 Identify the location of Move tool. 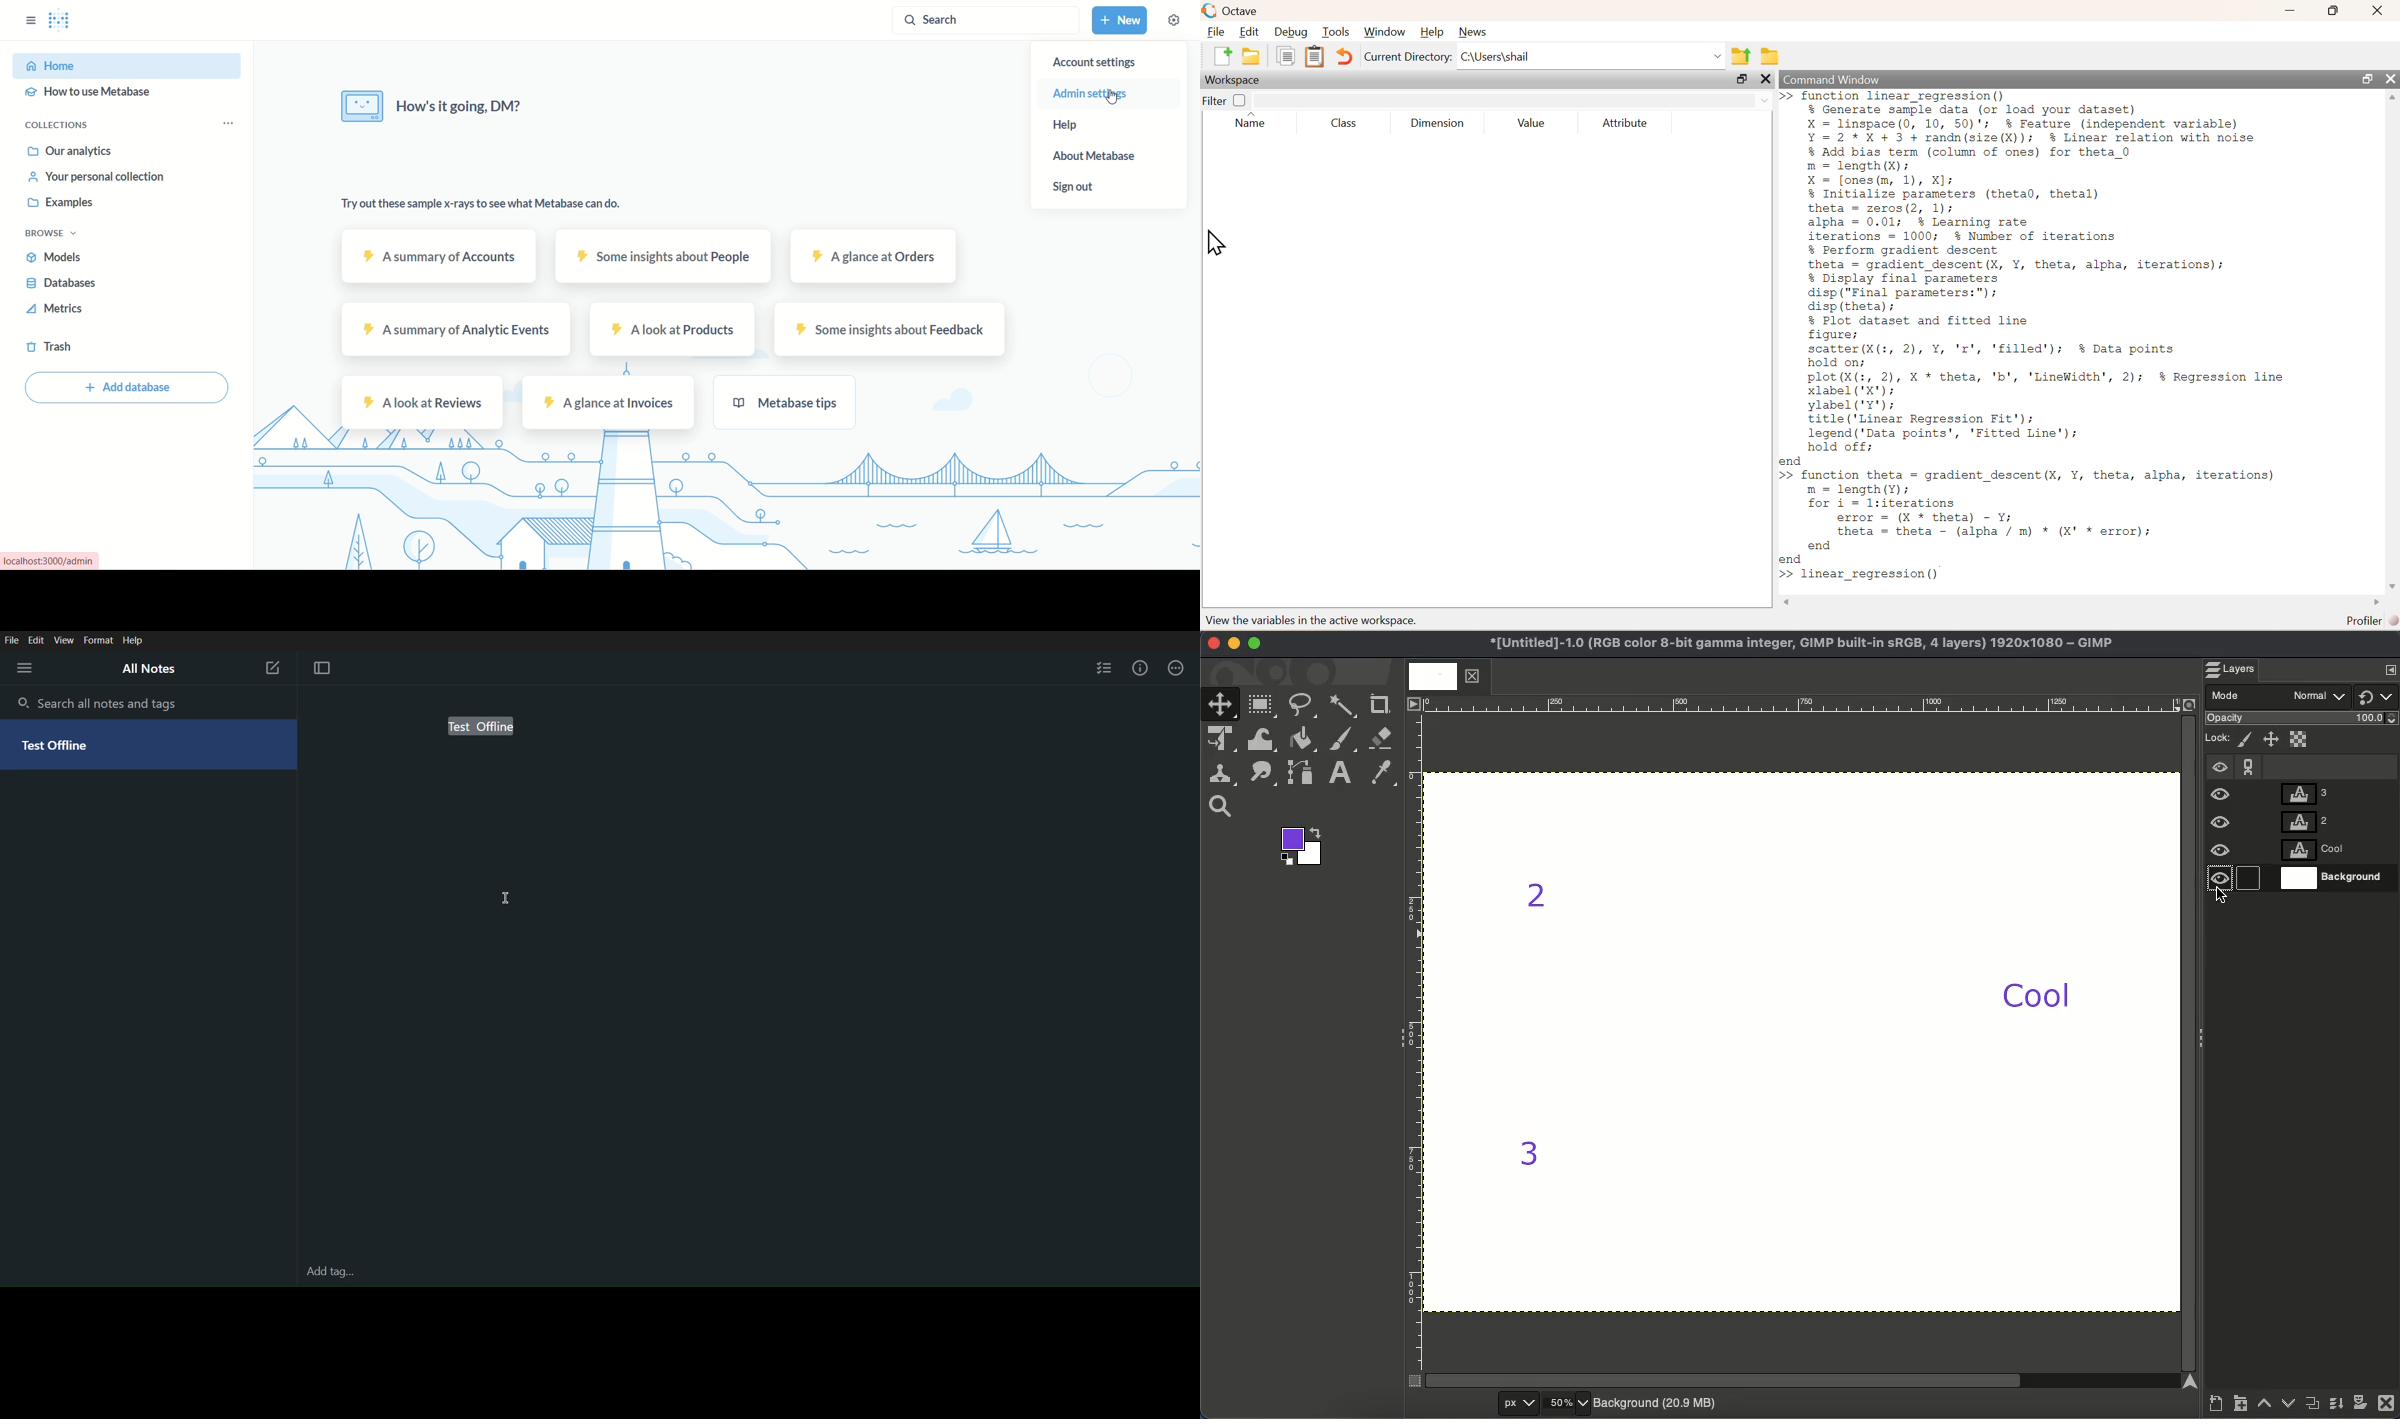
(1221, 703).